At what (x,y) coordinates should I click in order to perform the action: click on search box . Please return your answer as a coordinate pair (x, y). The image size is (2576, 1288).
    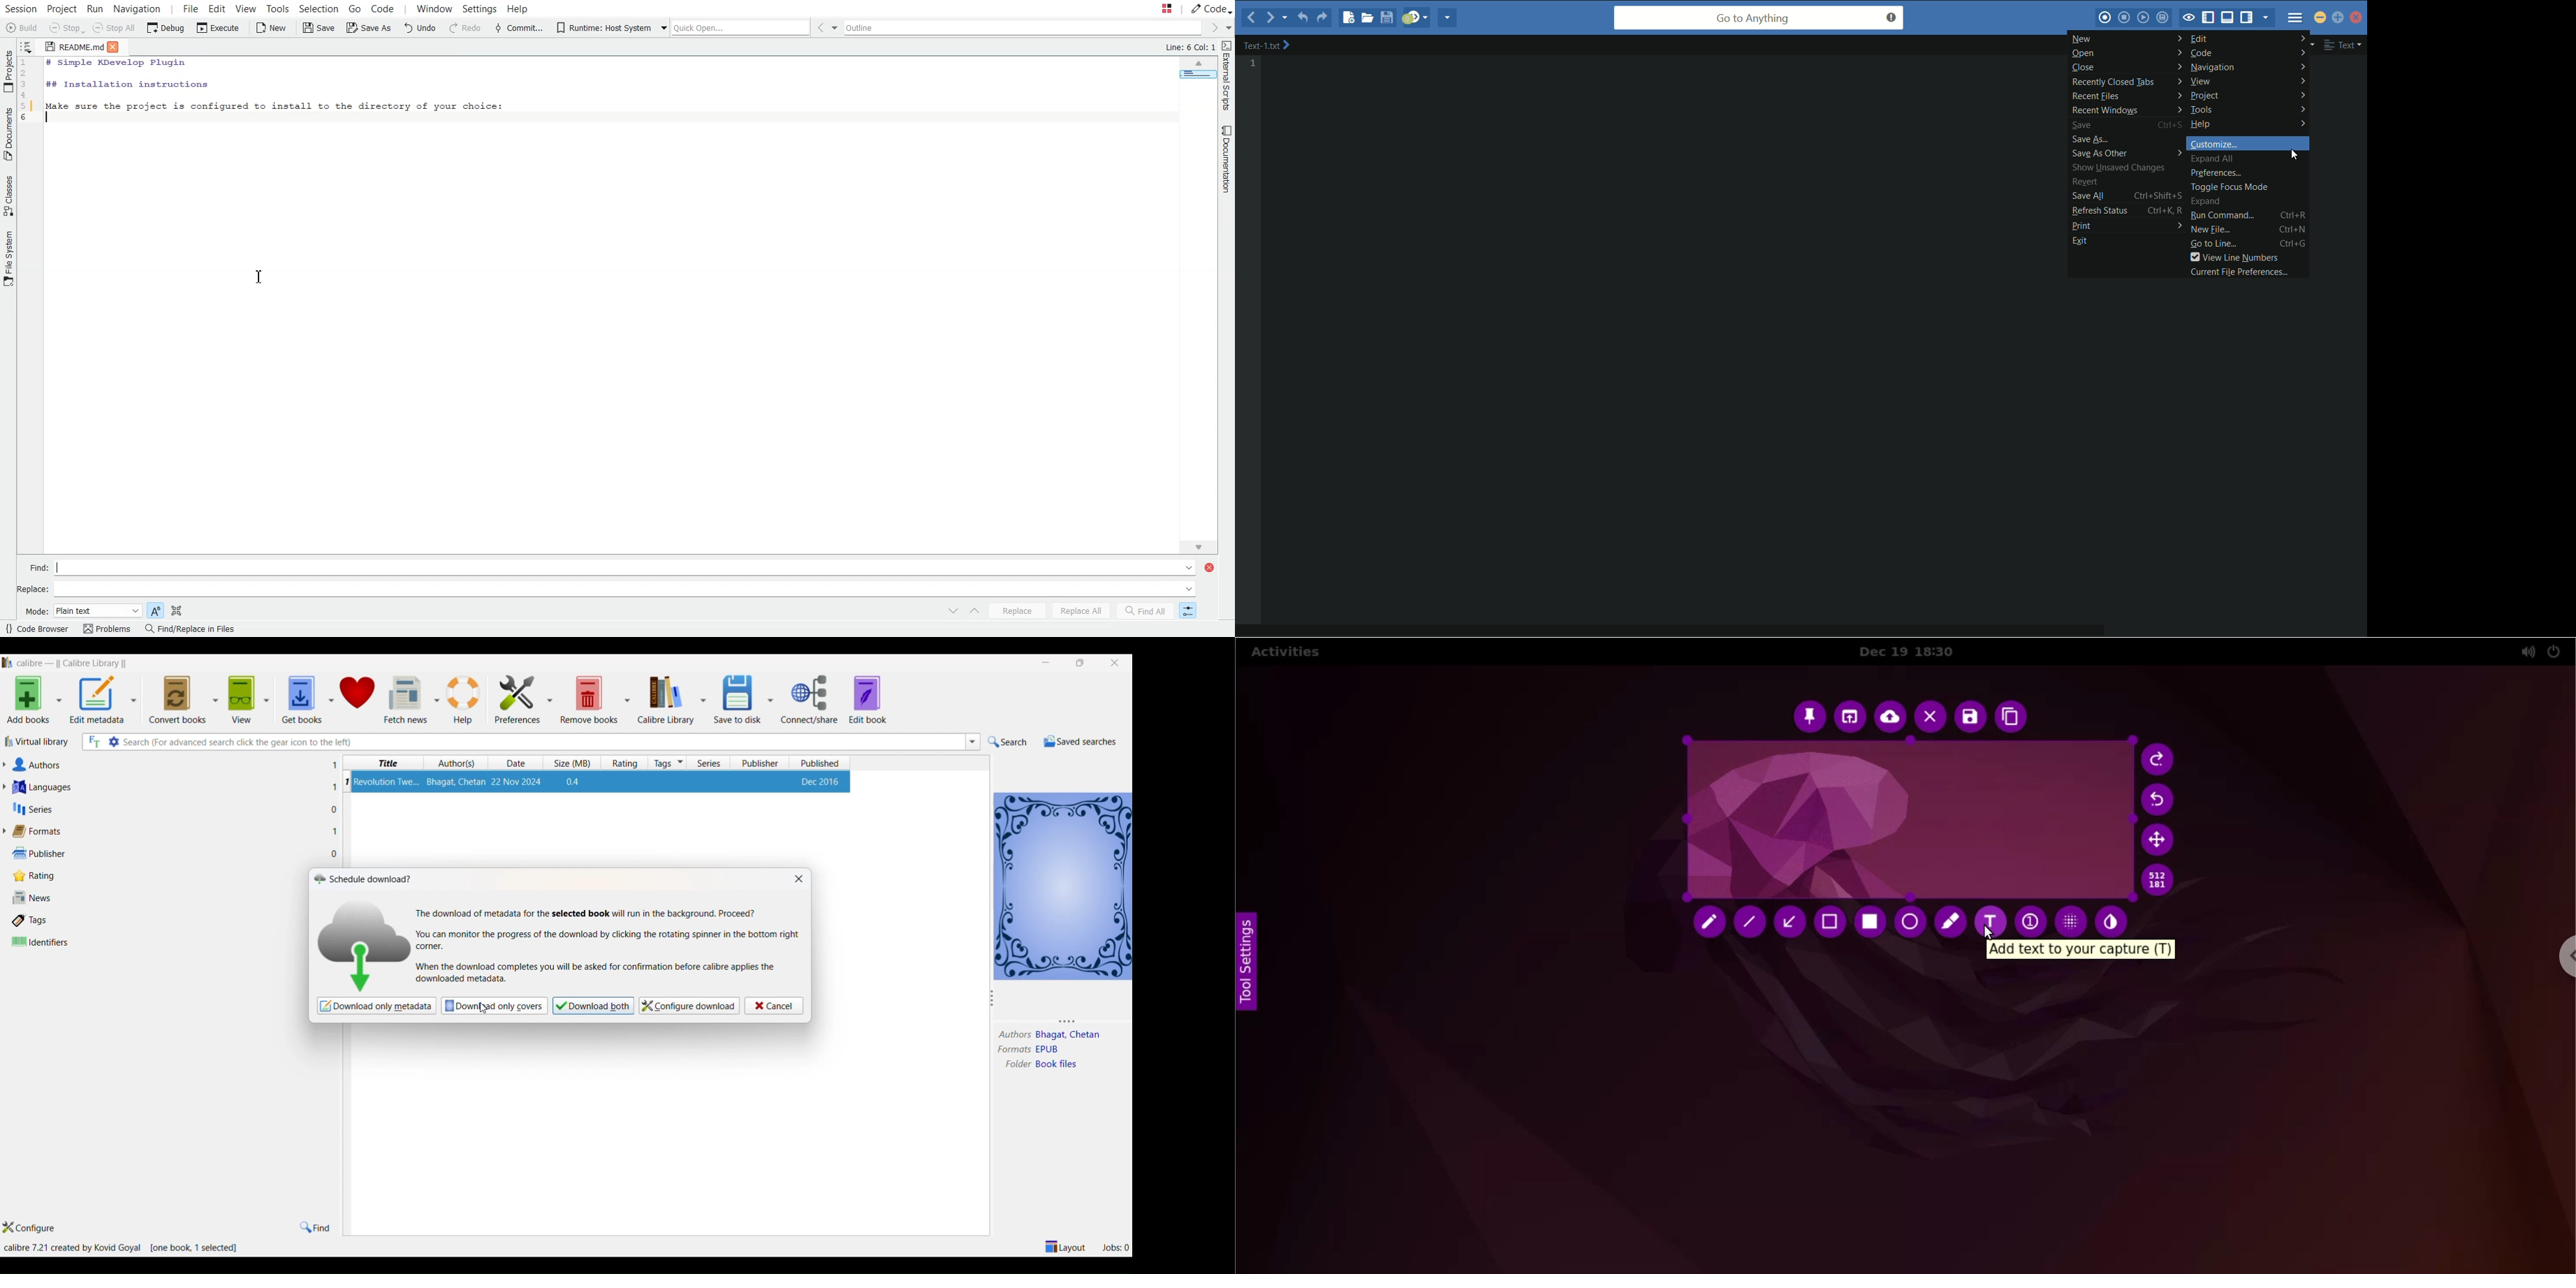
    Looking at the image, I should click on (542, 741).